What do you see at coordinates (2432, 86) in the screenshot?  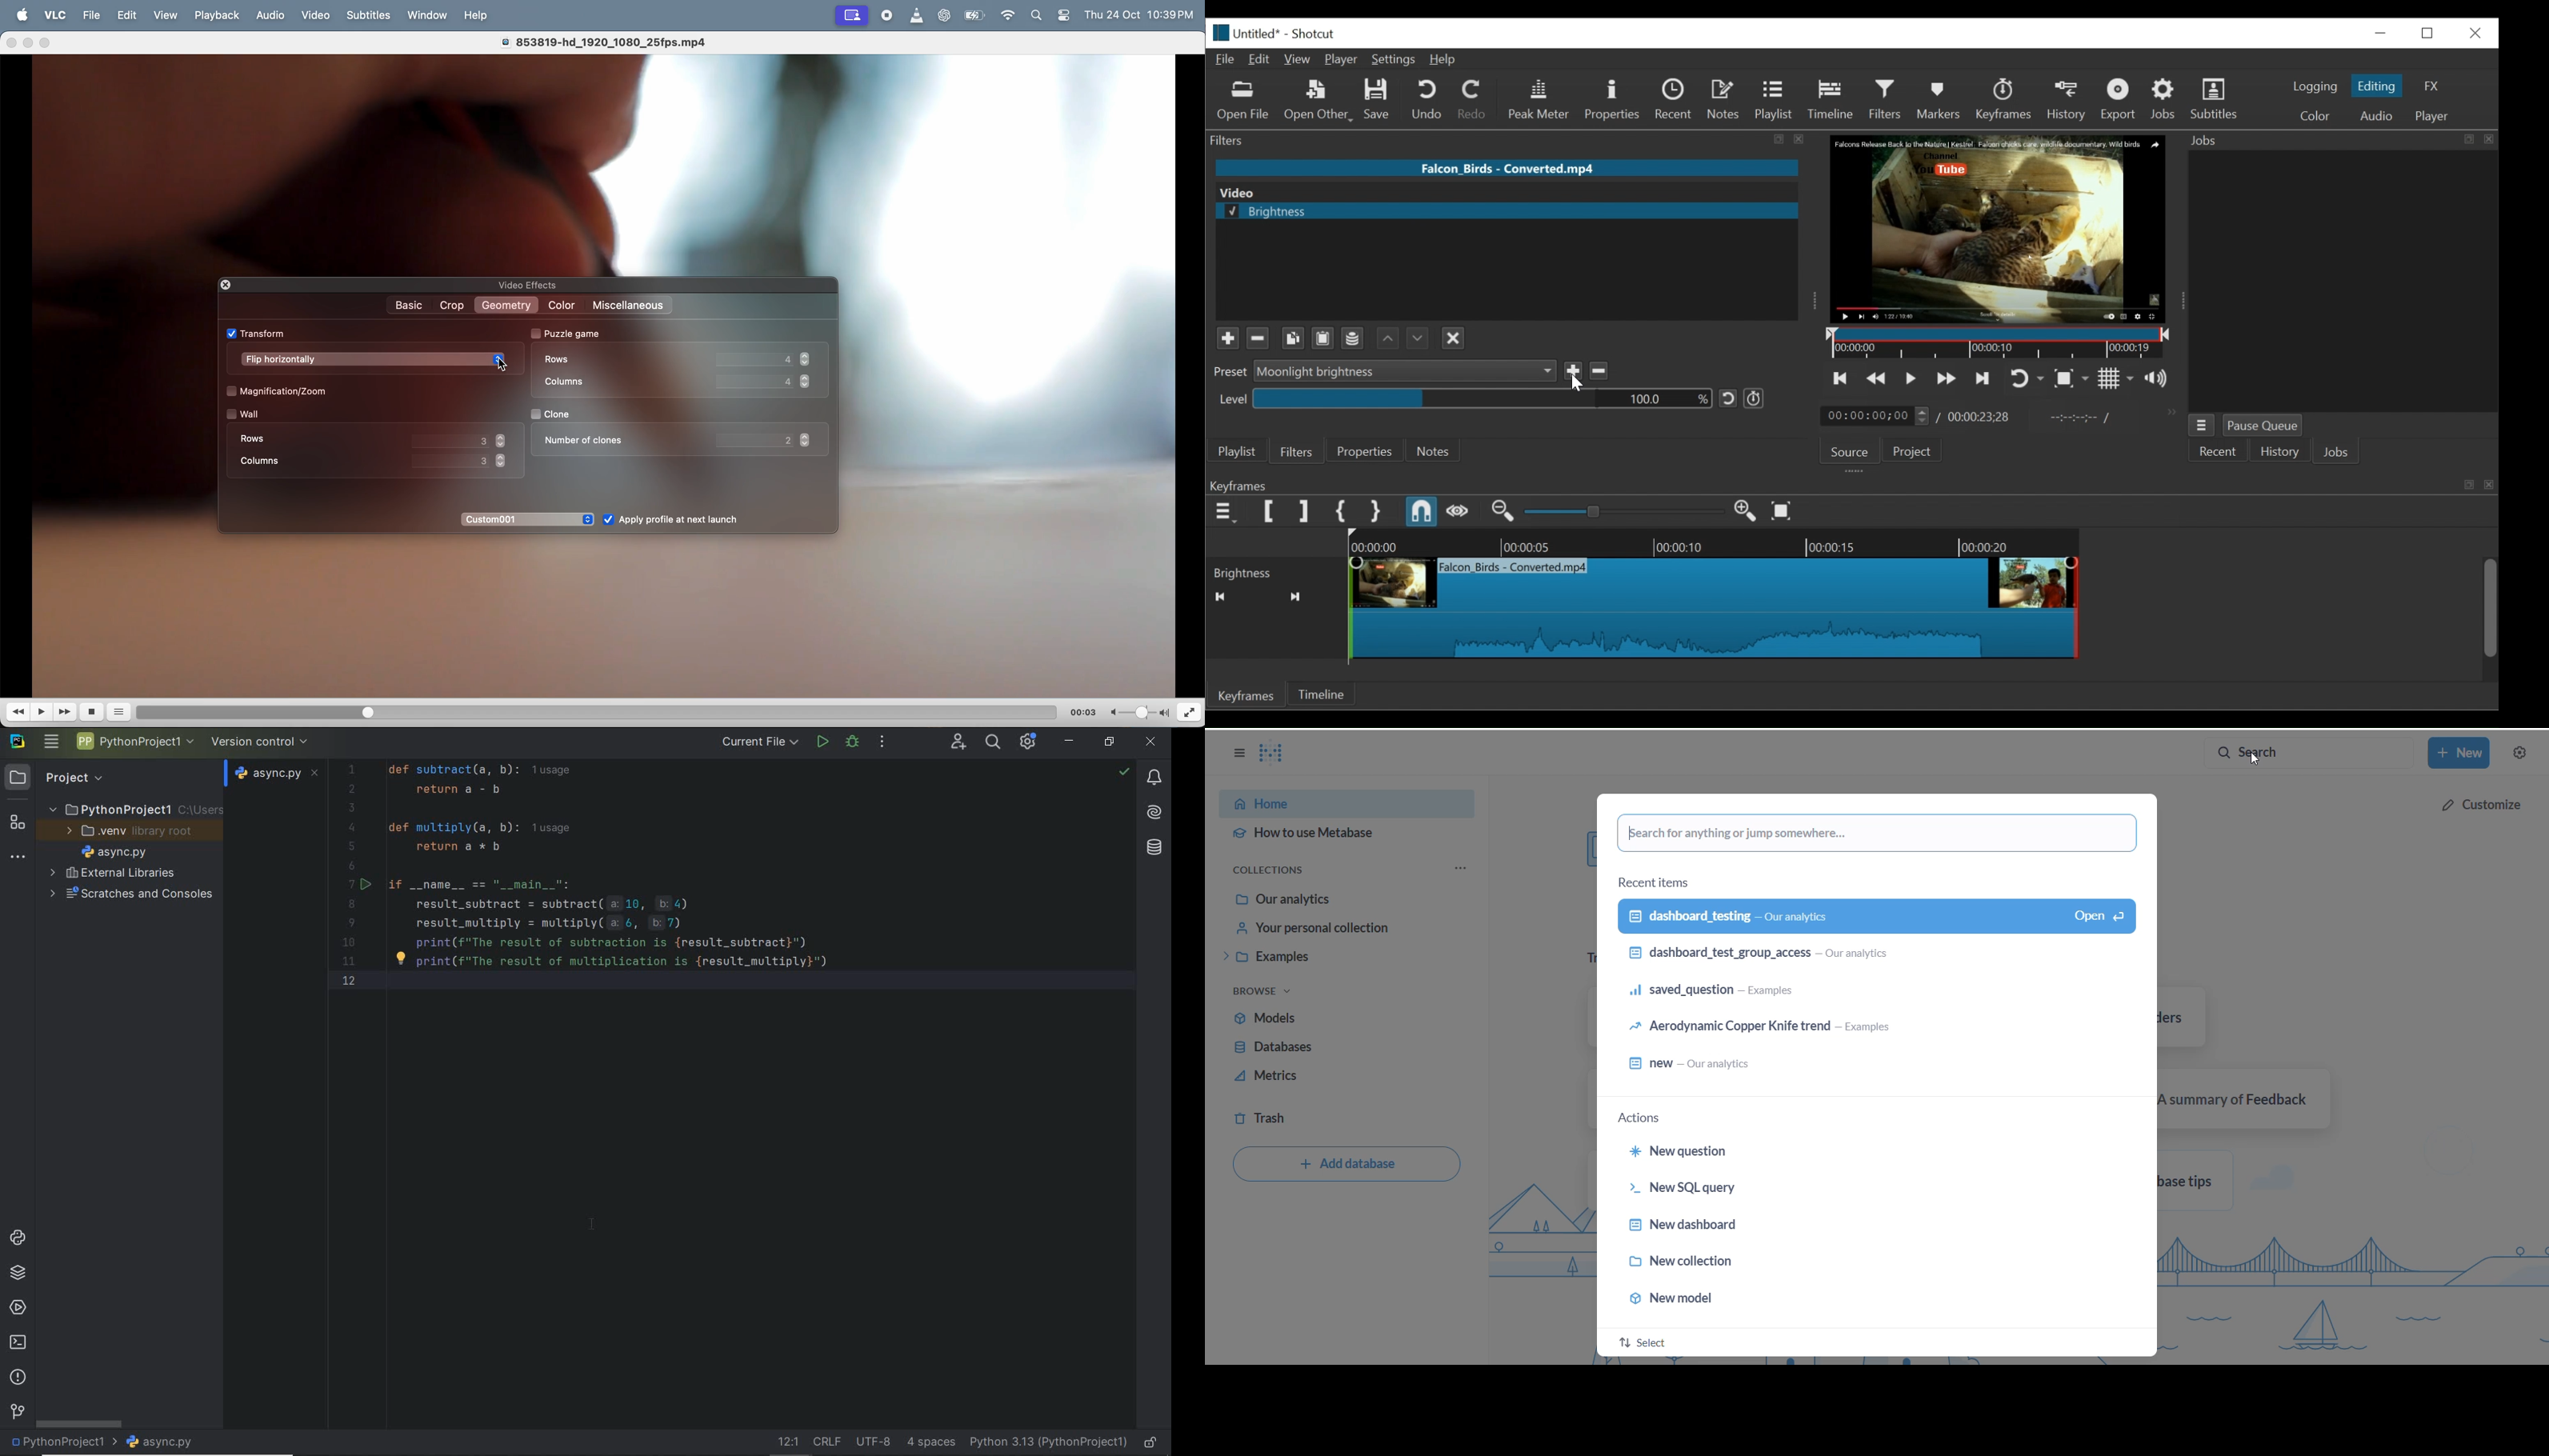 I see `FX` at bounding box center [2432, 86].